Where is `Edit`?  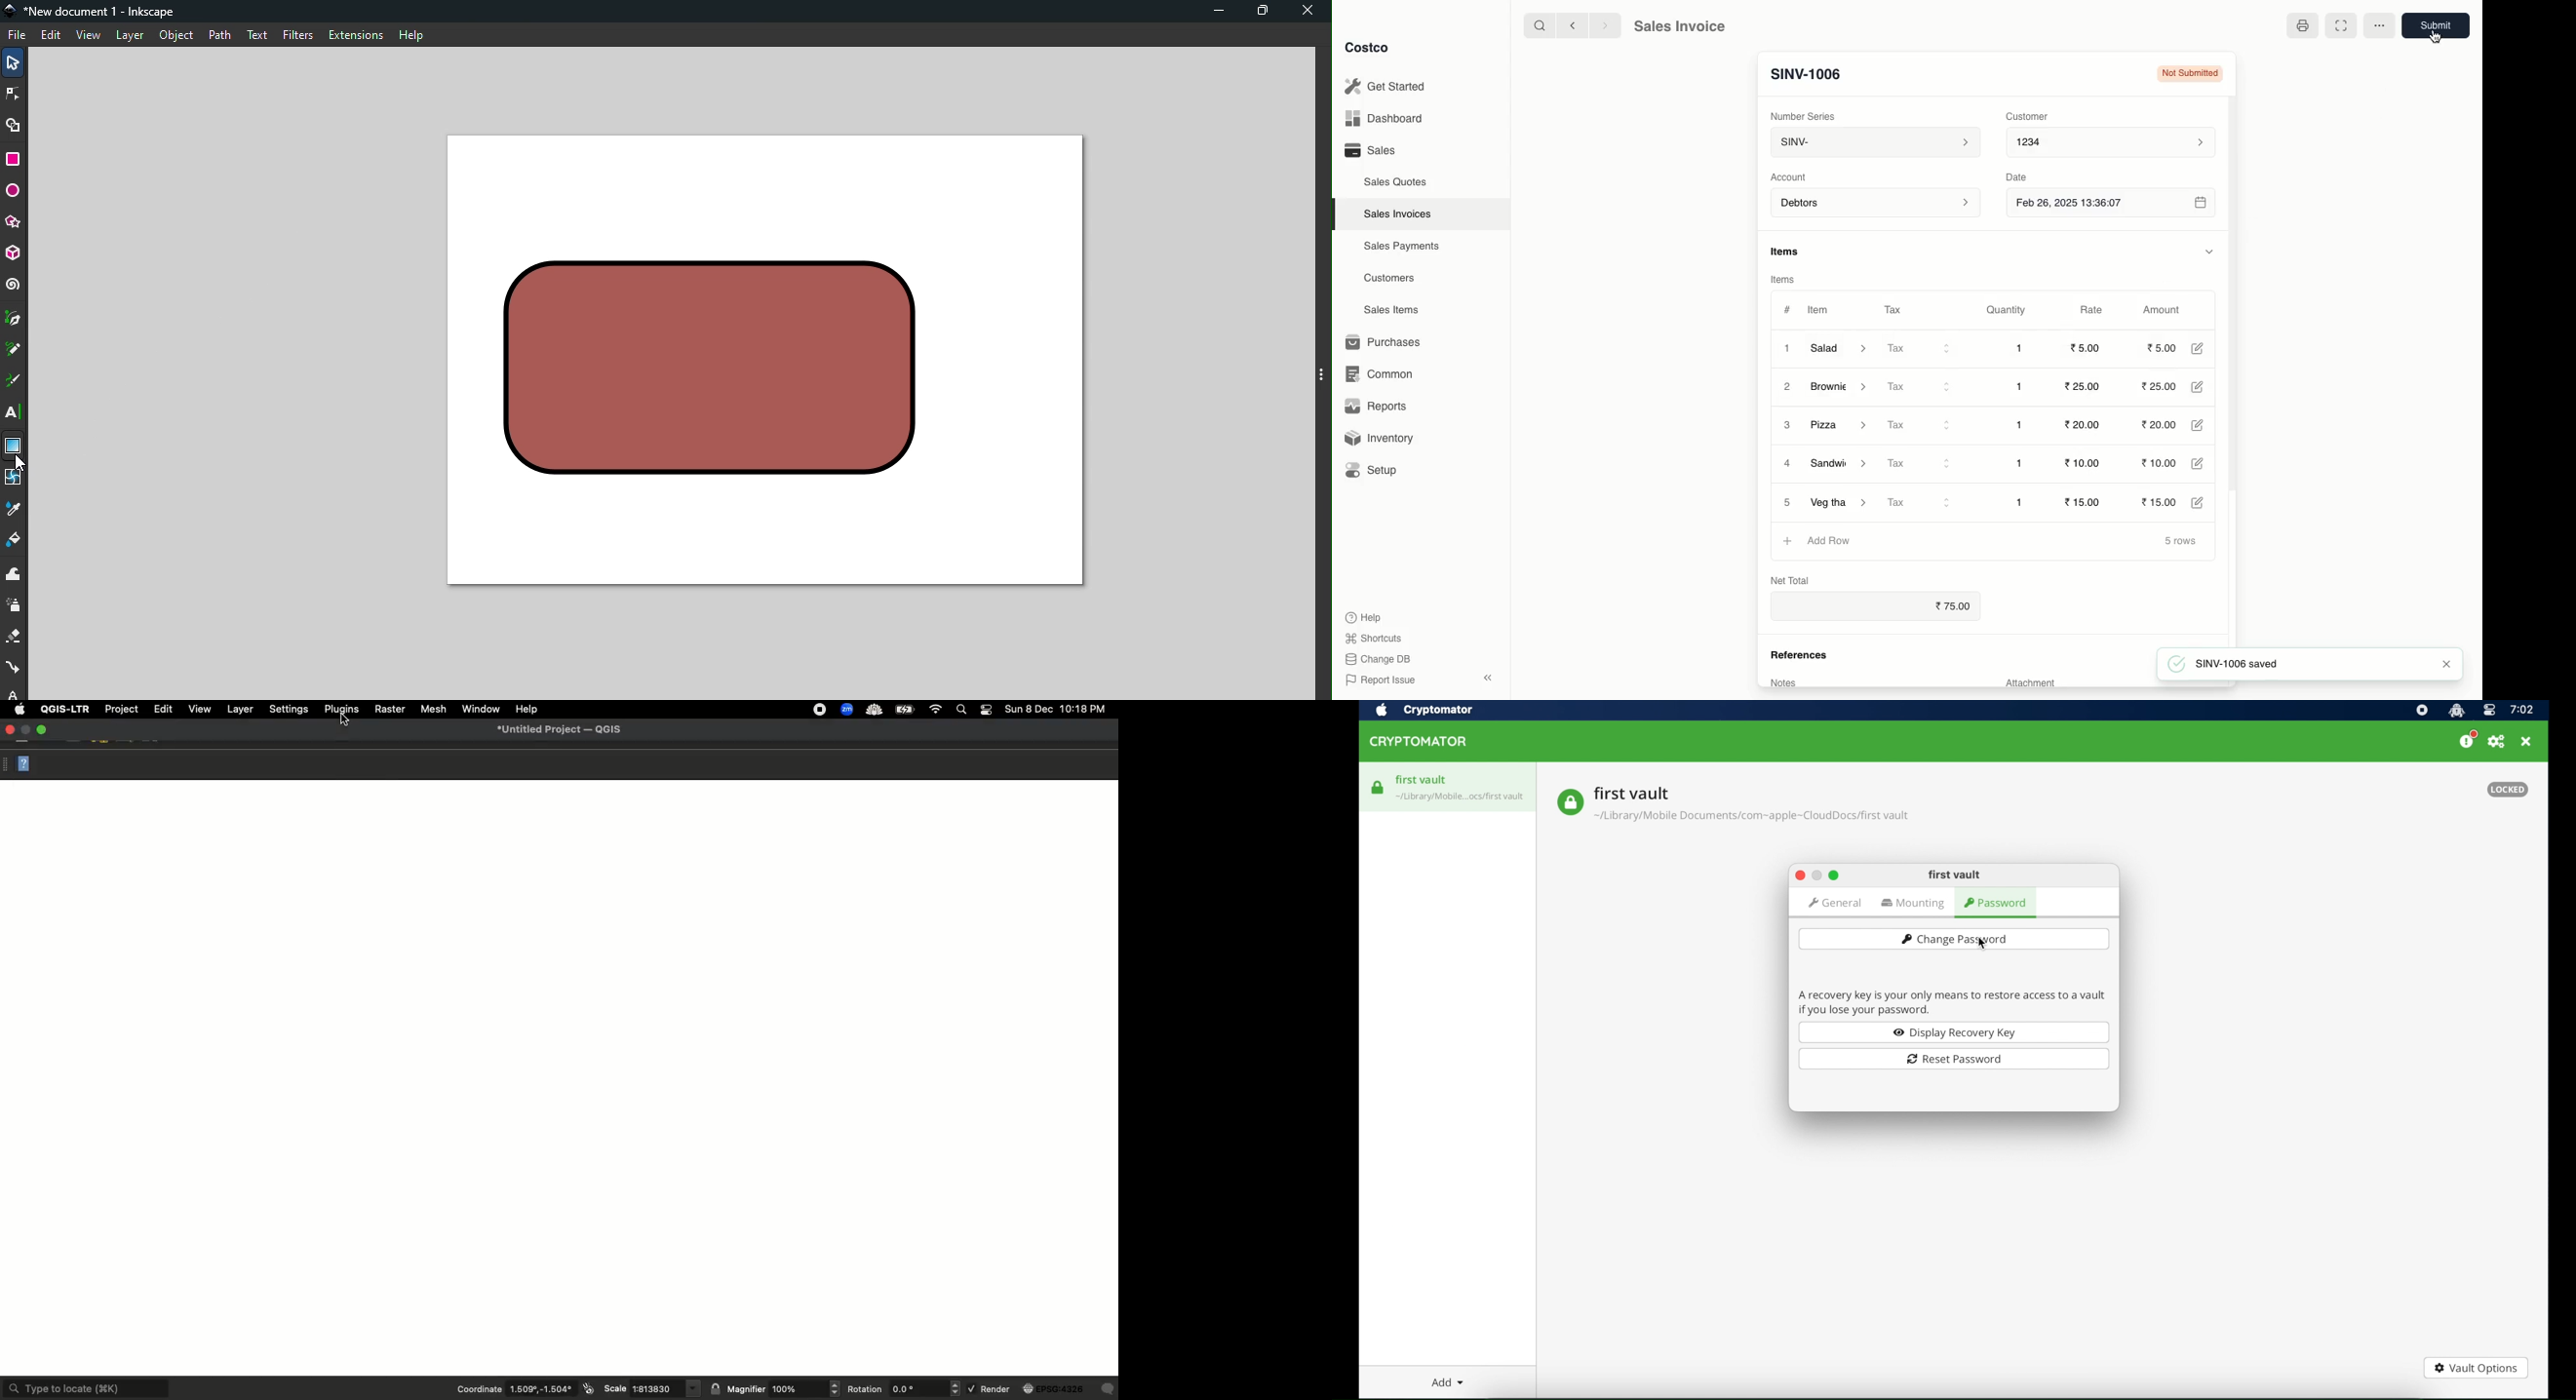 Edit is located at coordinates (2200, 388).